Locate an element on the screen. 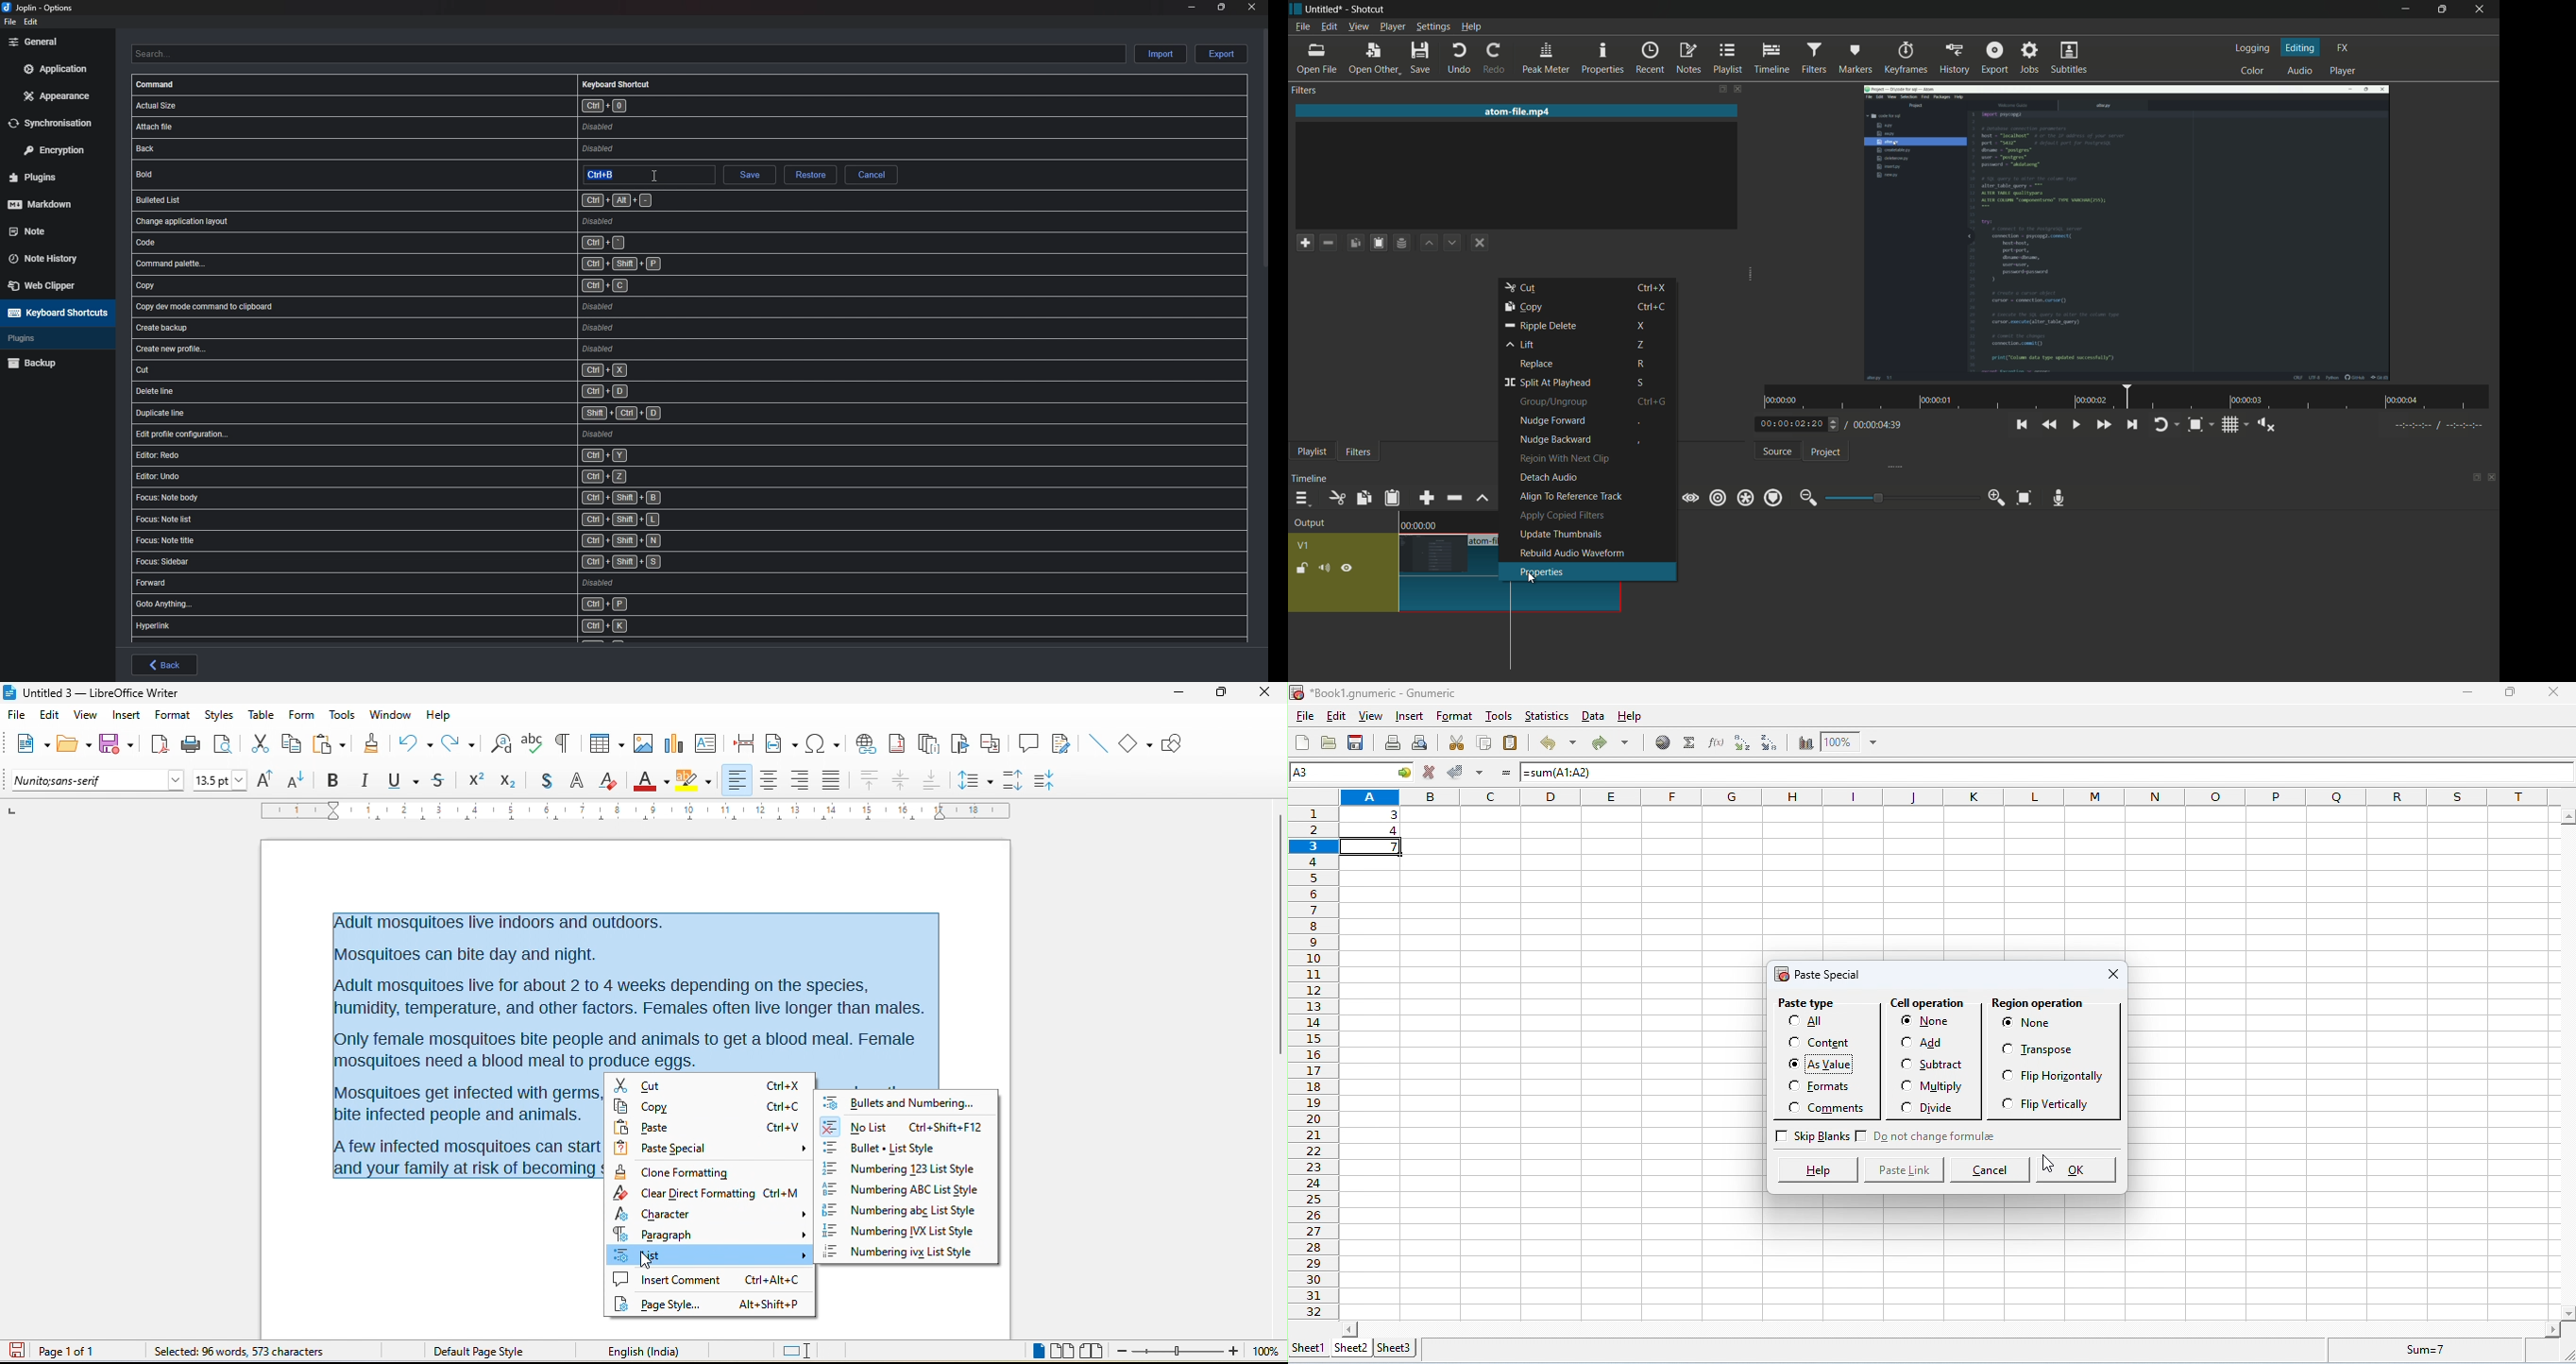 The width and height of the screenshot is (2576, 1372). redo is located at coordinates (1495, 58).